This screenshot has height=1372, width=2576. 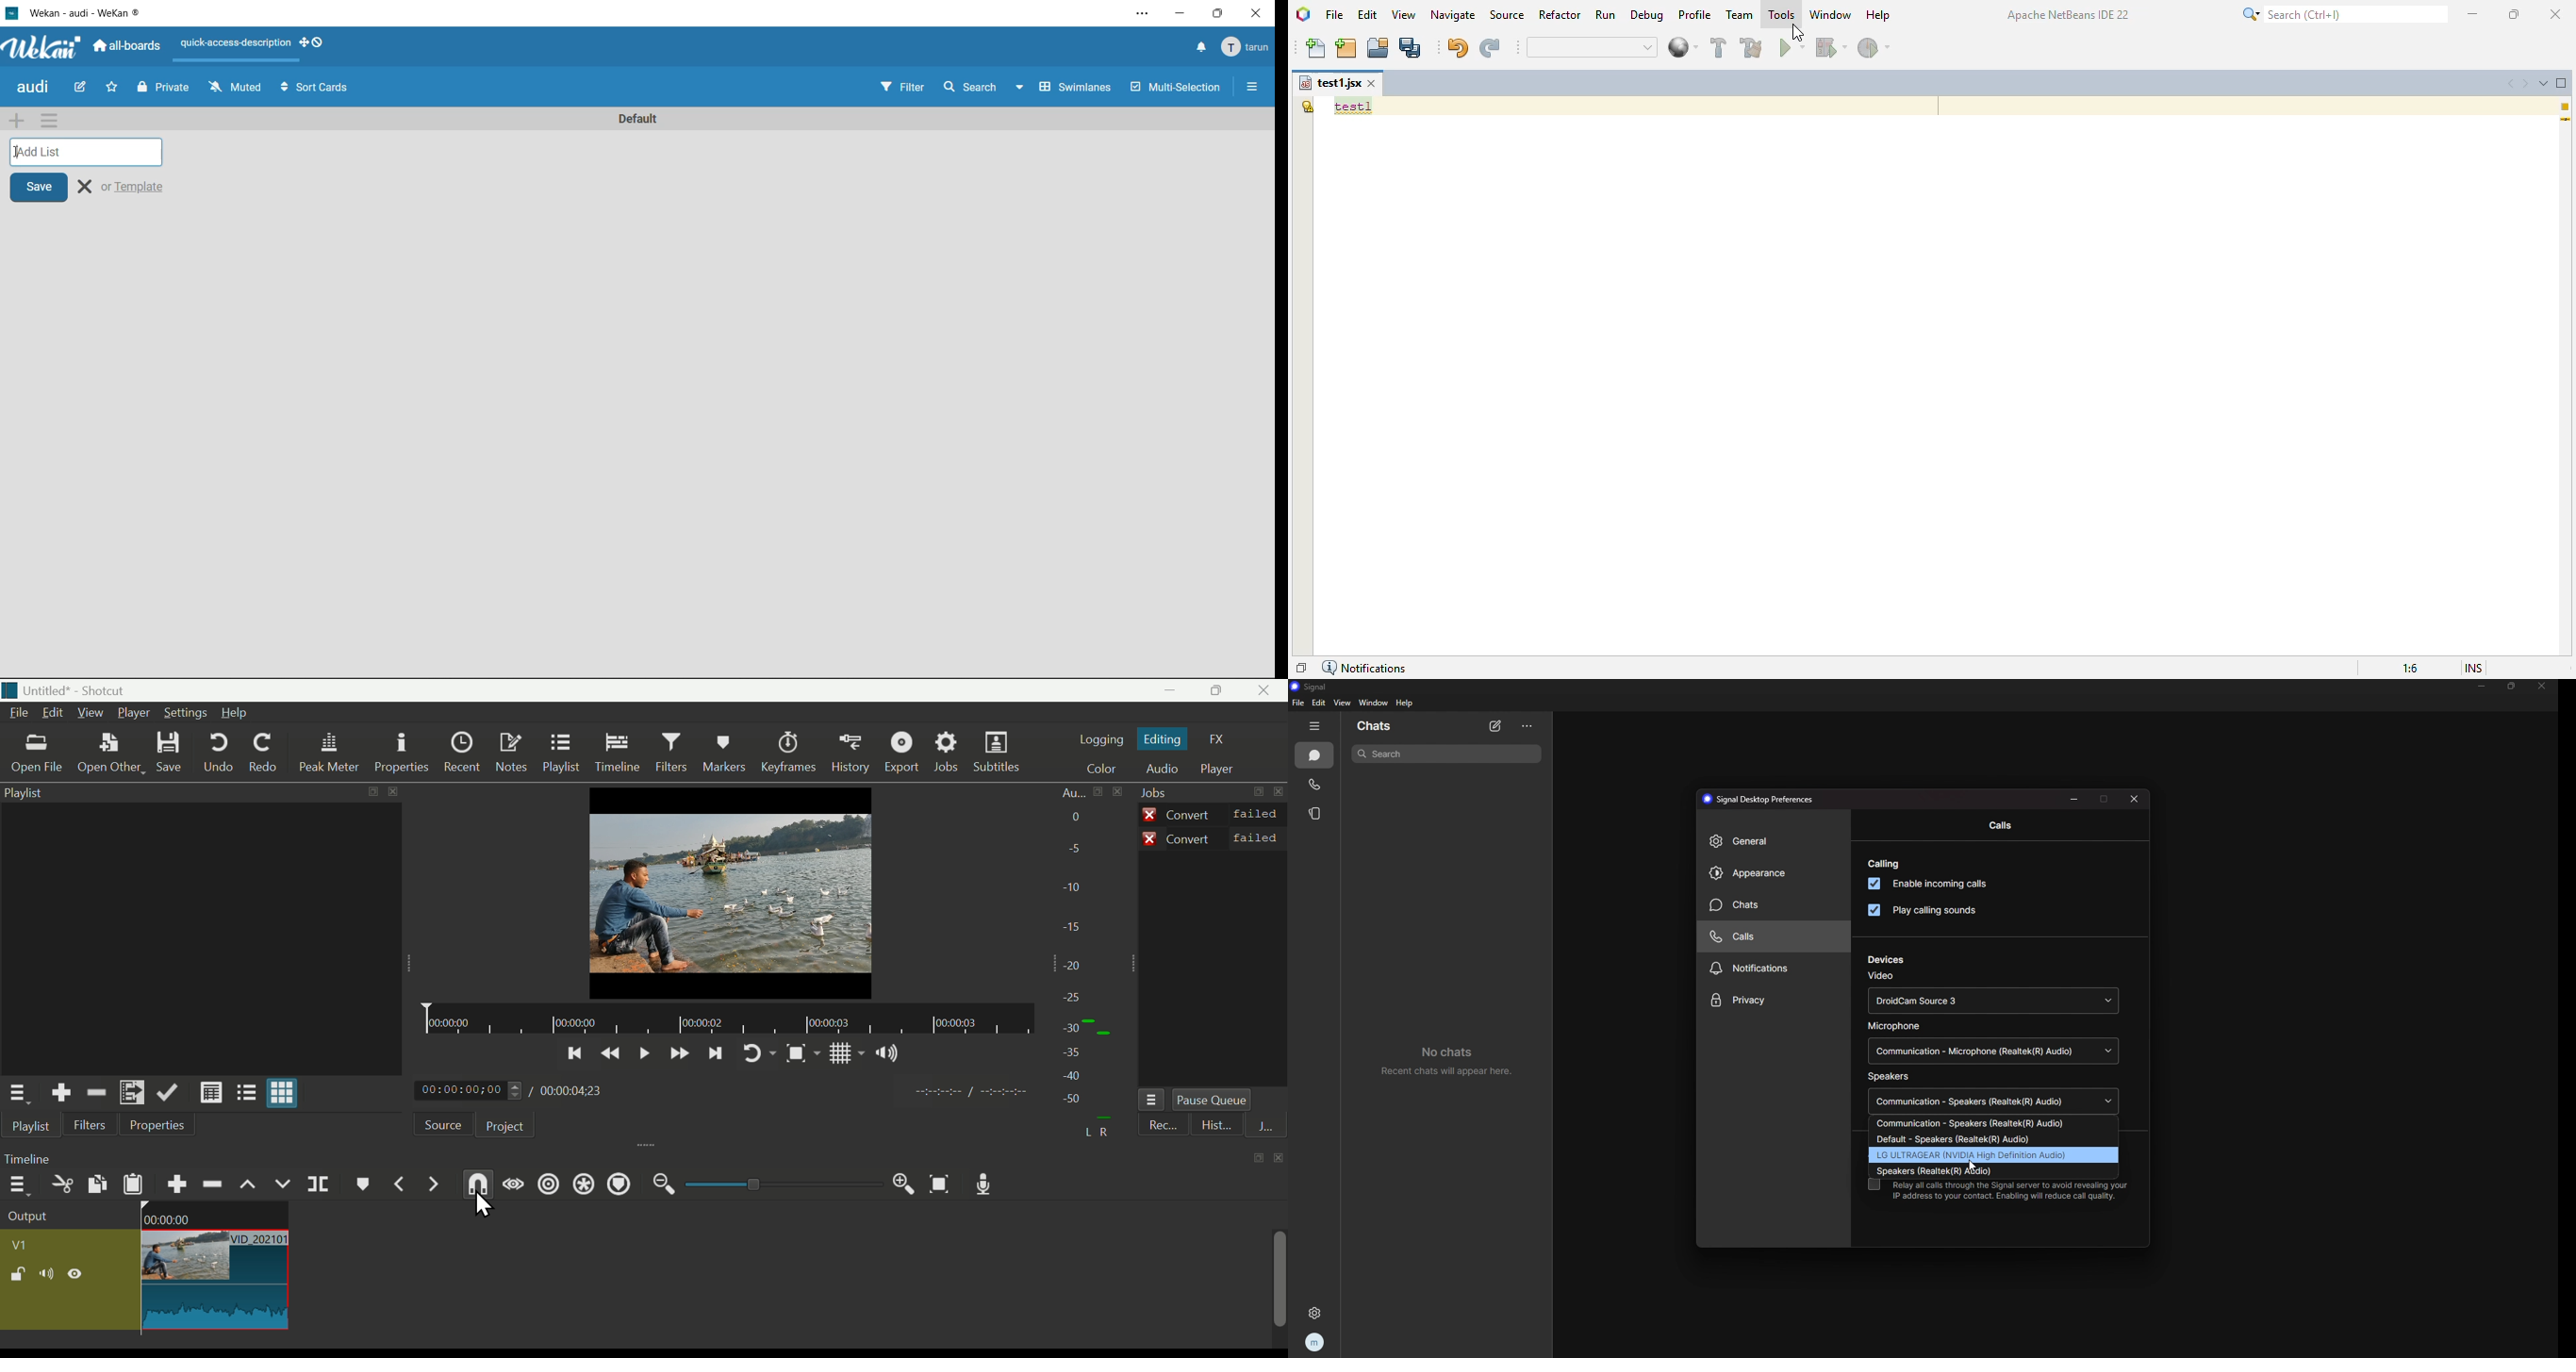 I want to click on Redo, so click(x=264, y=752).